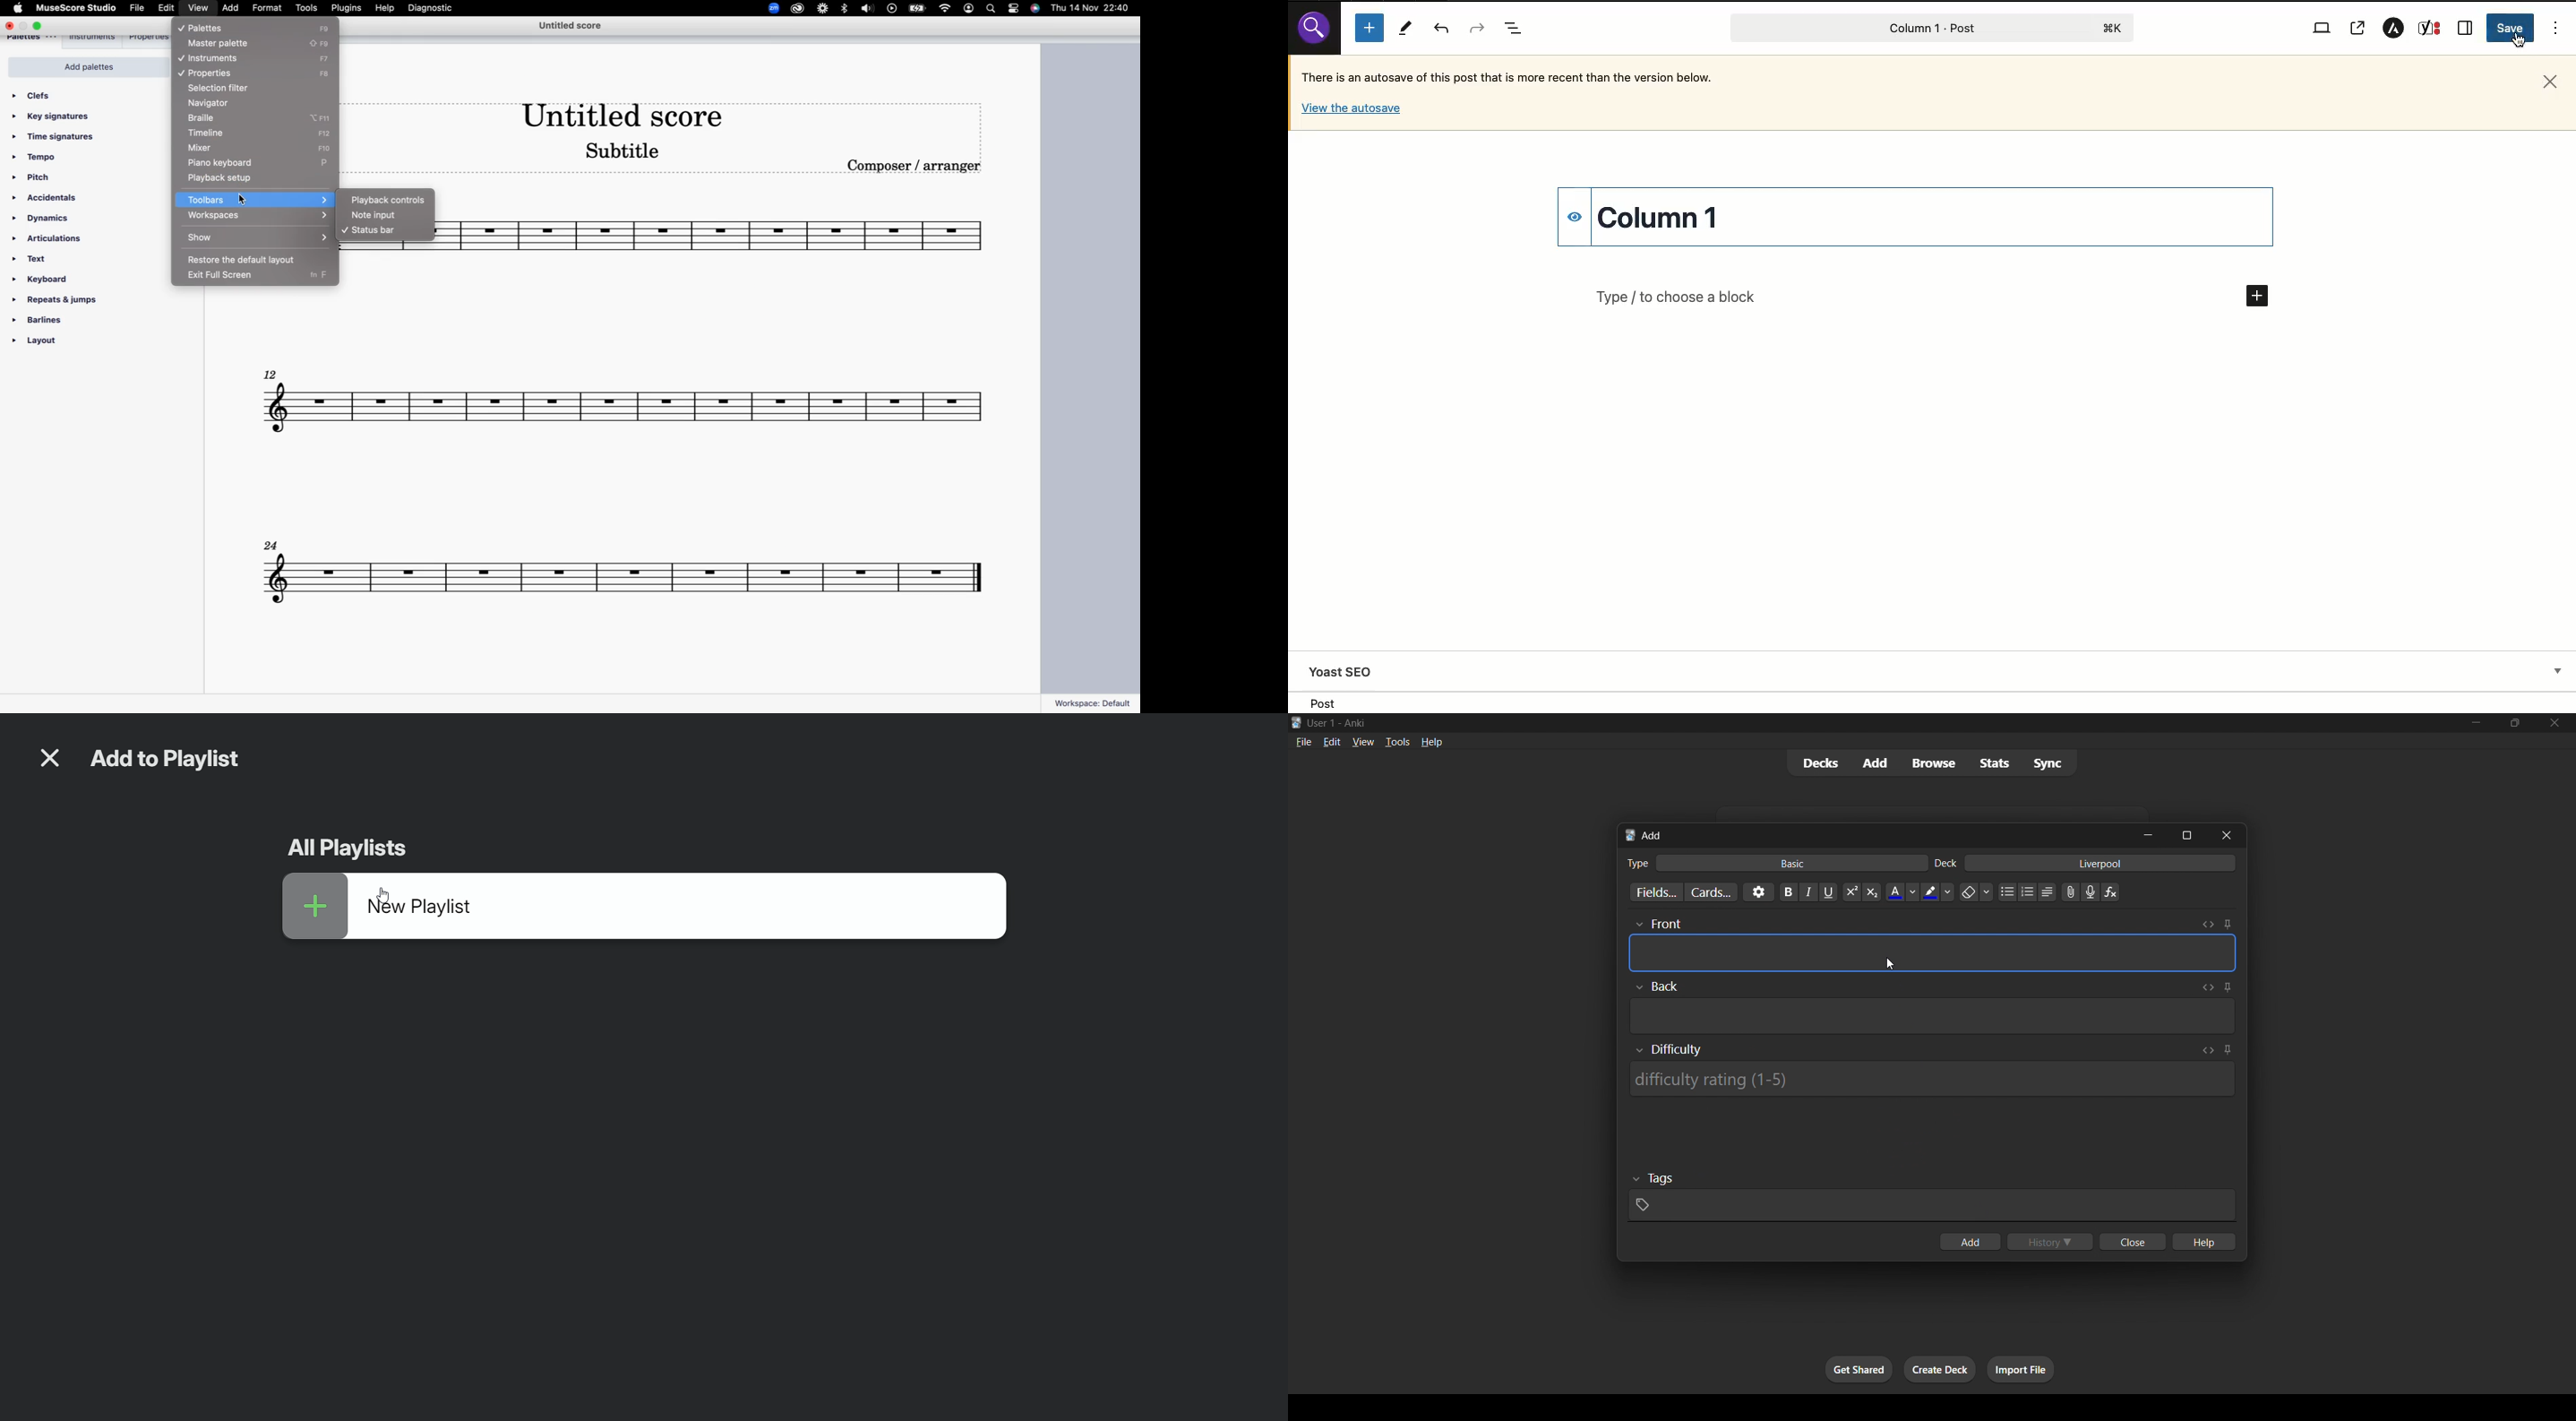 Image resolution: width=2576 pixels, height=1428 pixels. I want to click on edit, so click(1332, 741).